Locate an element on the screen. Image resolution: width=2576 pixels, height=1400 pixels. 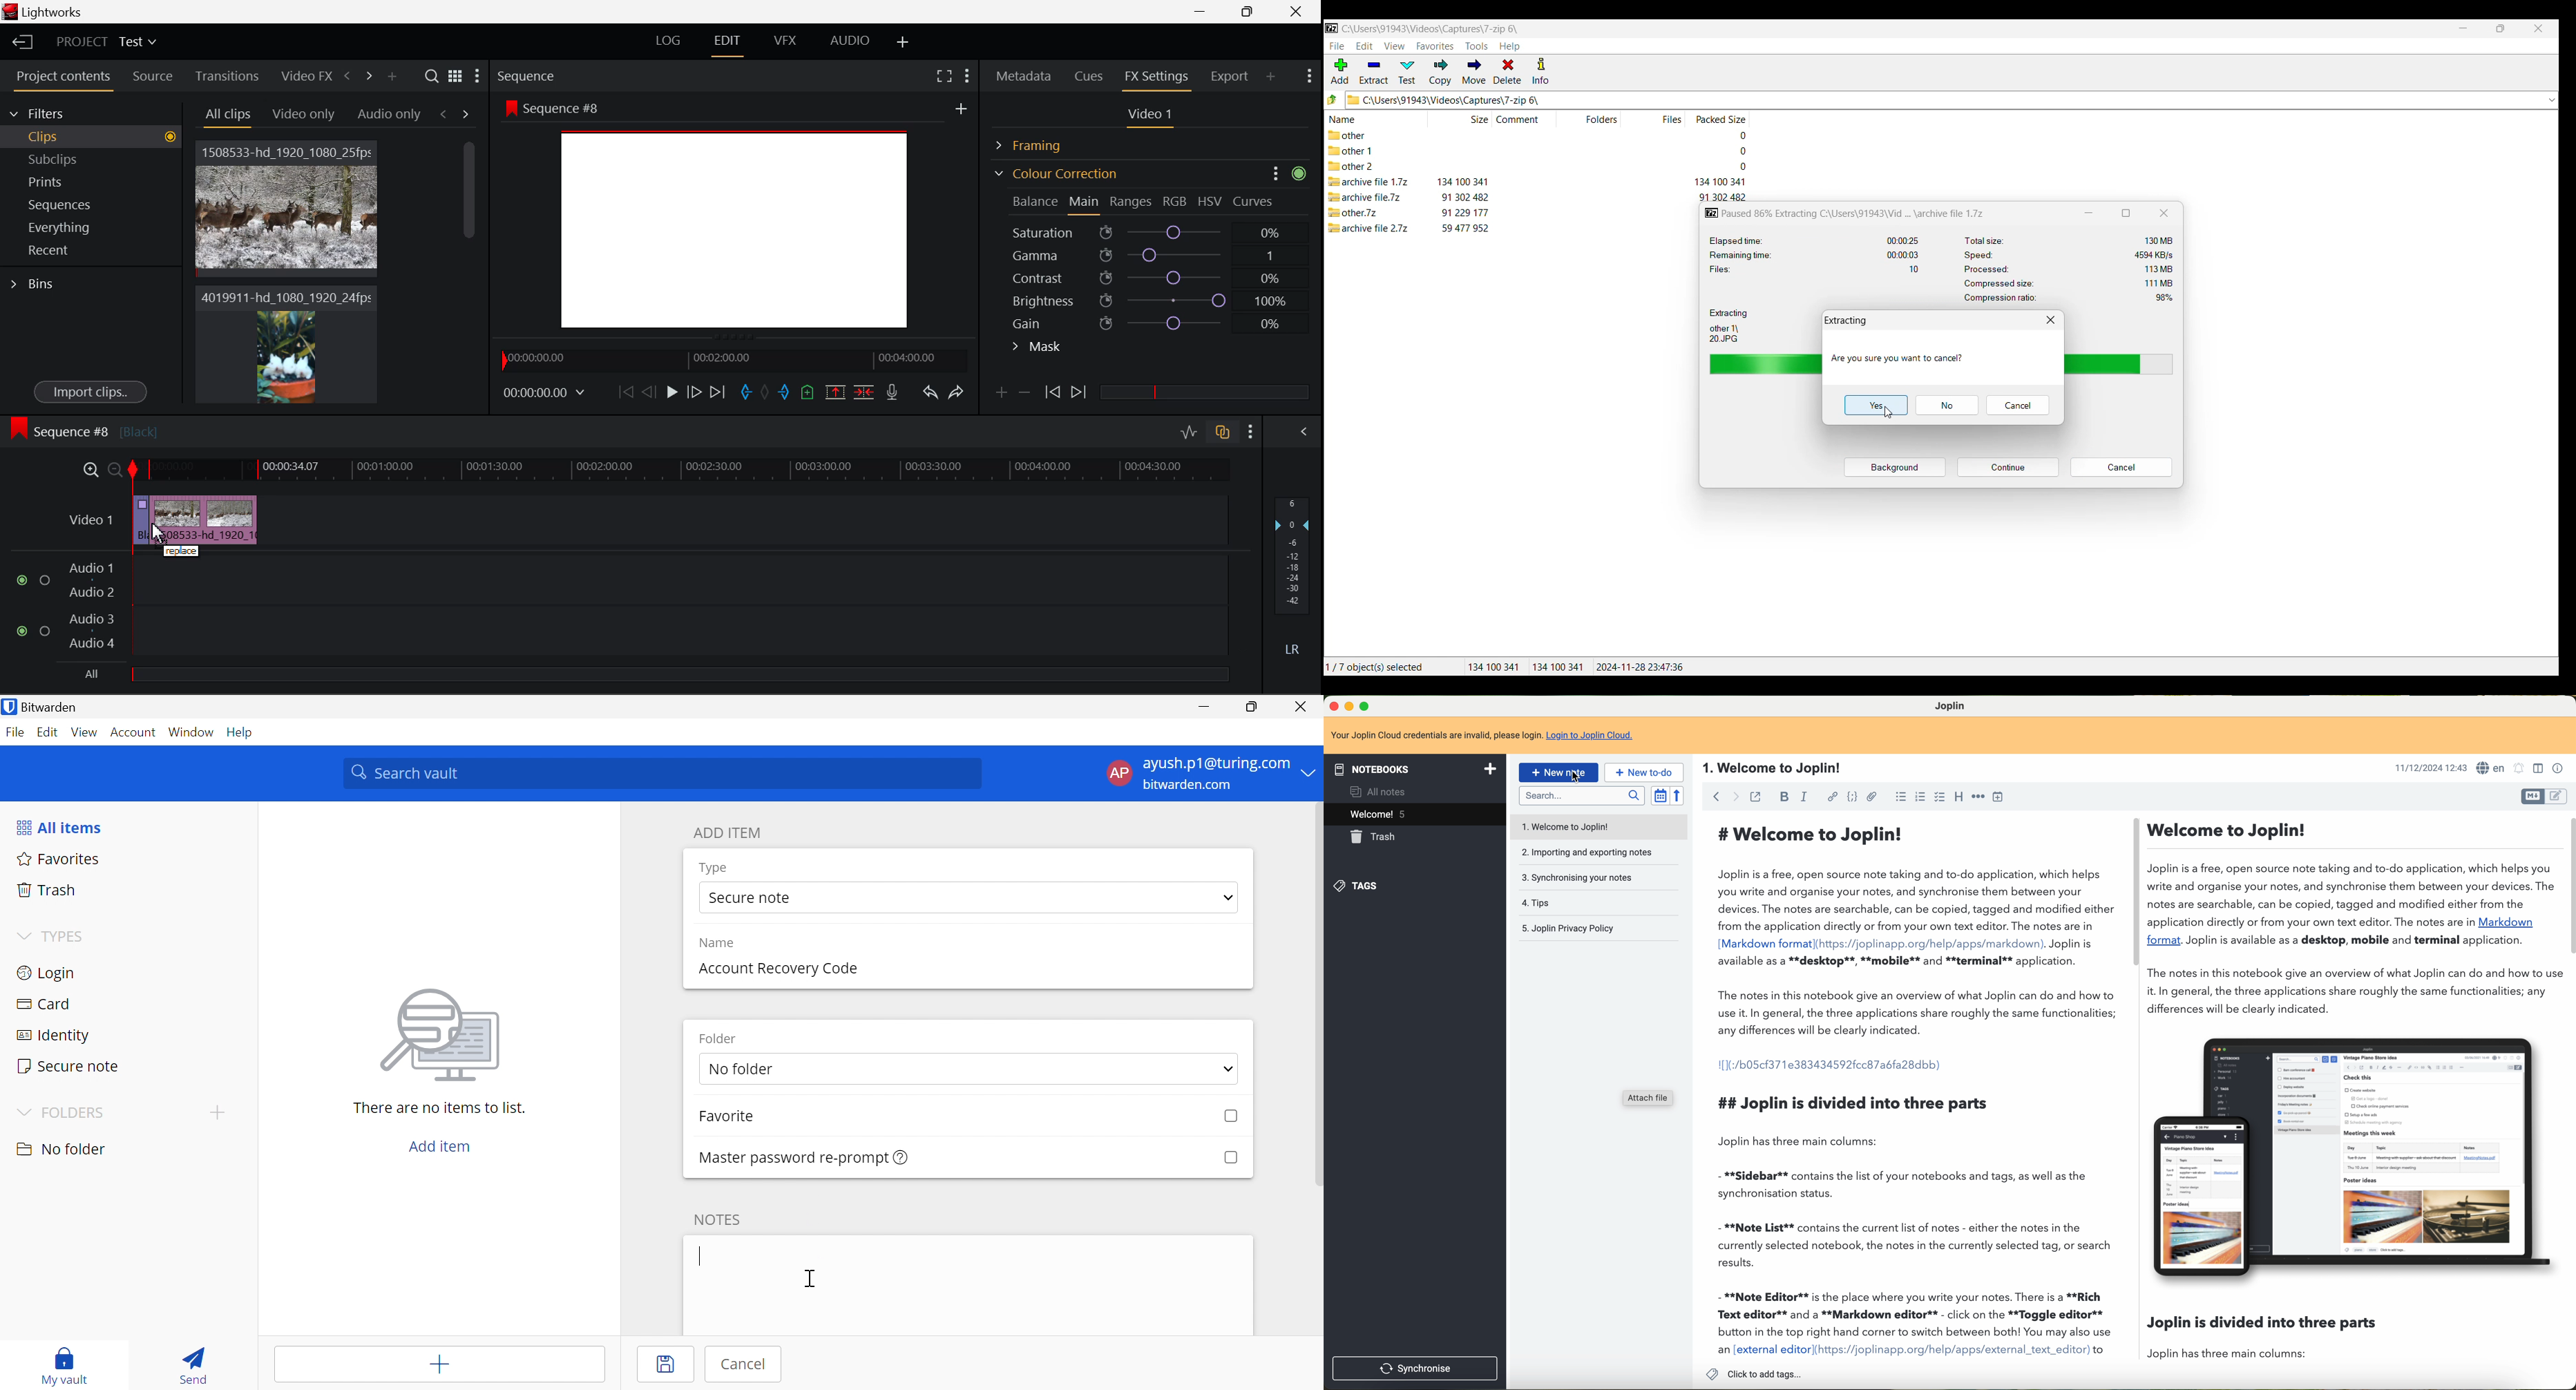
Clips Tab Open is located at coordinates (95, 136).